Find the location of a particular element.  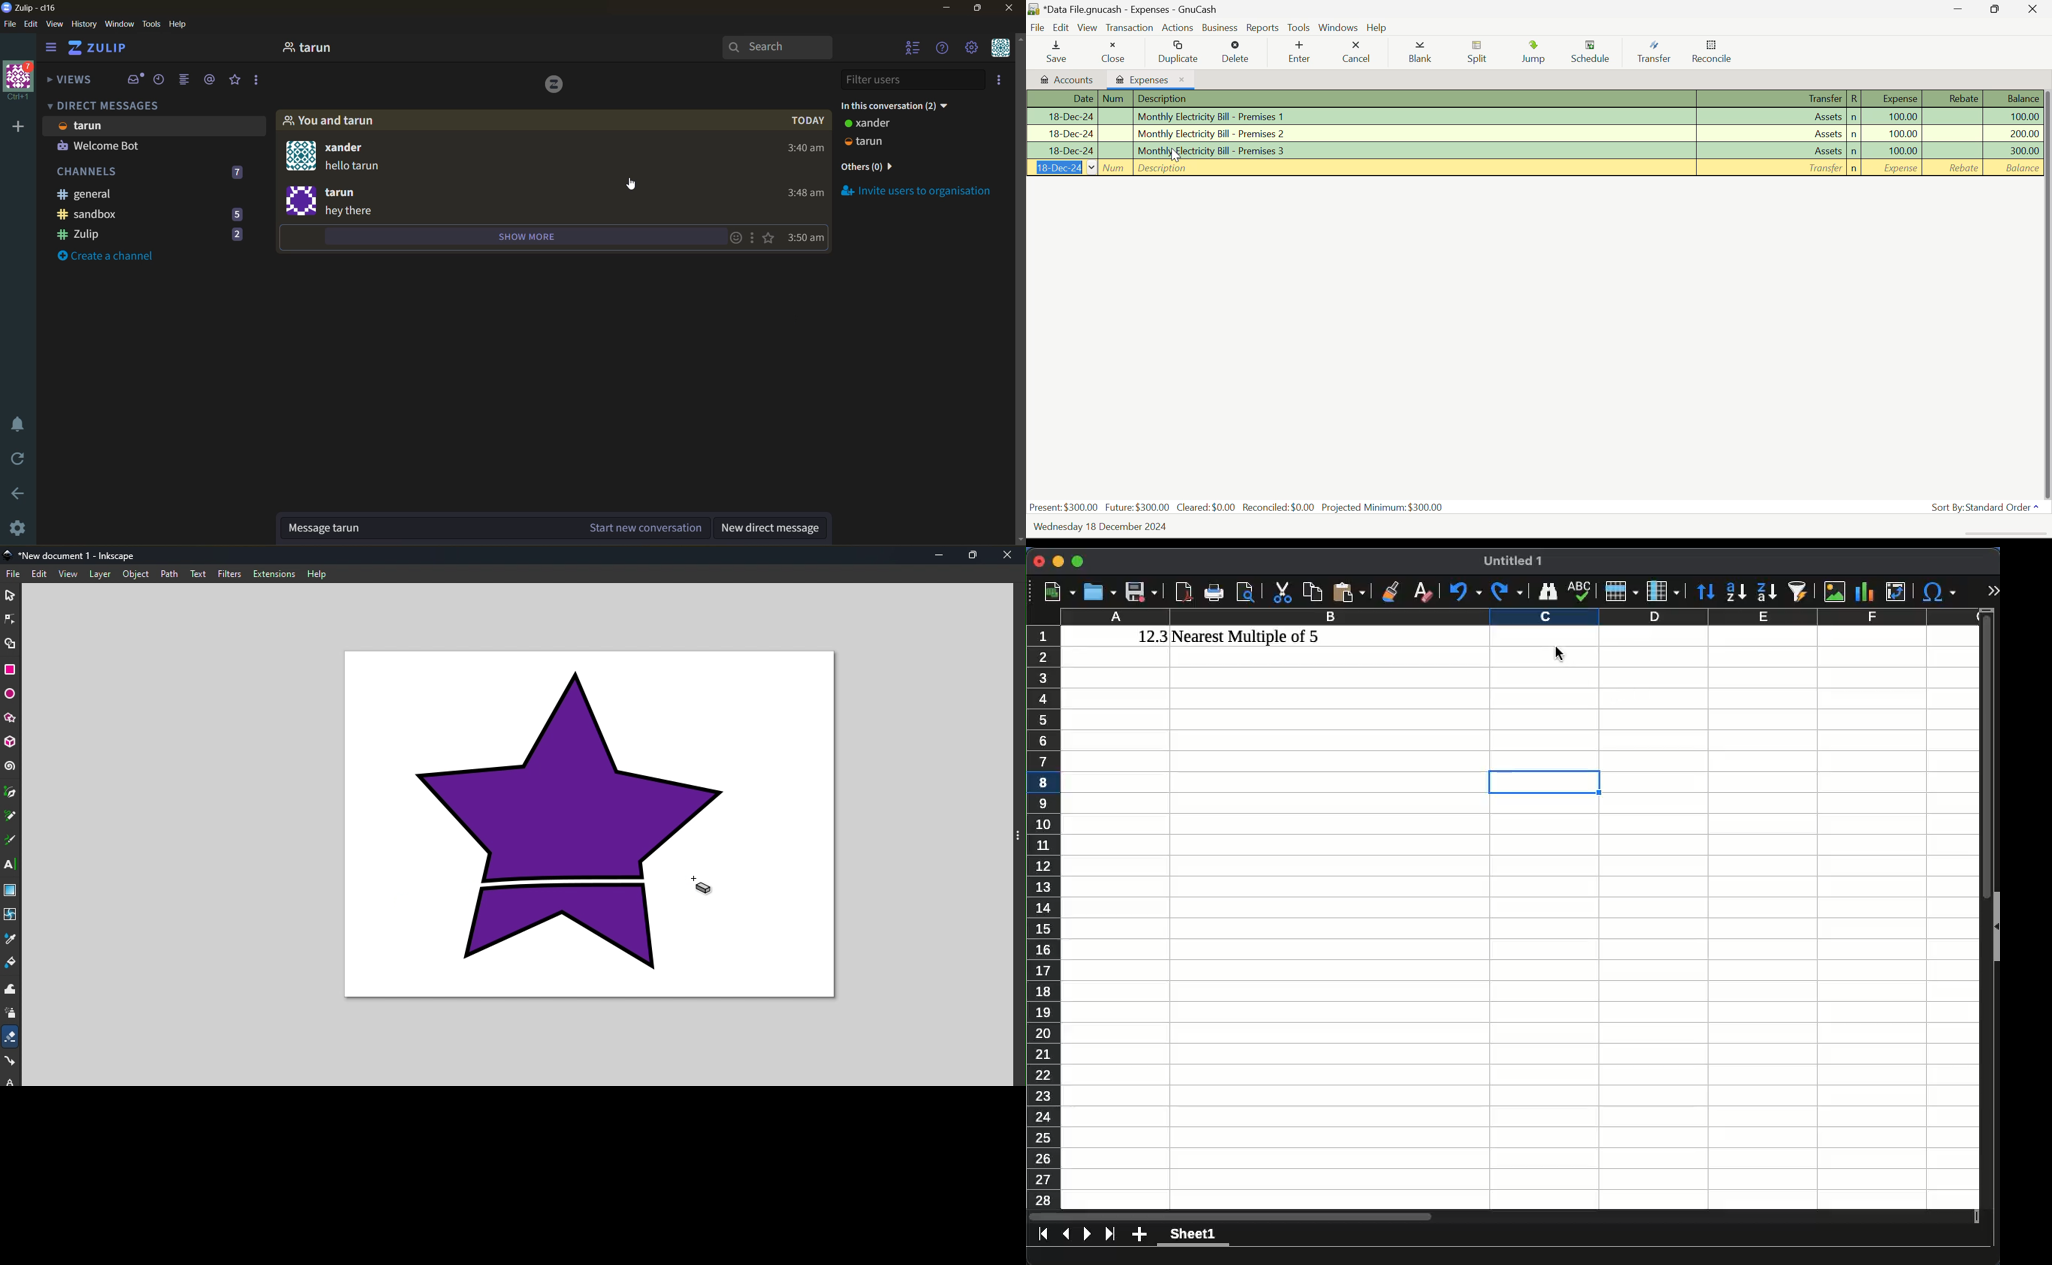

Present: $300.00 Future:$300.00 Cleared:$0.00 Reconciled:$0.00 Projected Minimum: $300.00 is located at coordinates (1240, 509).